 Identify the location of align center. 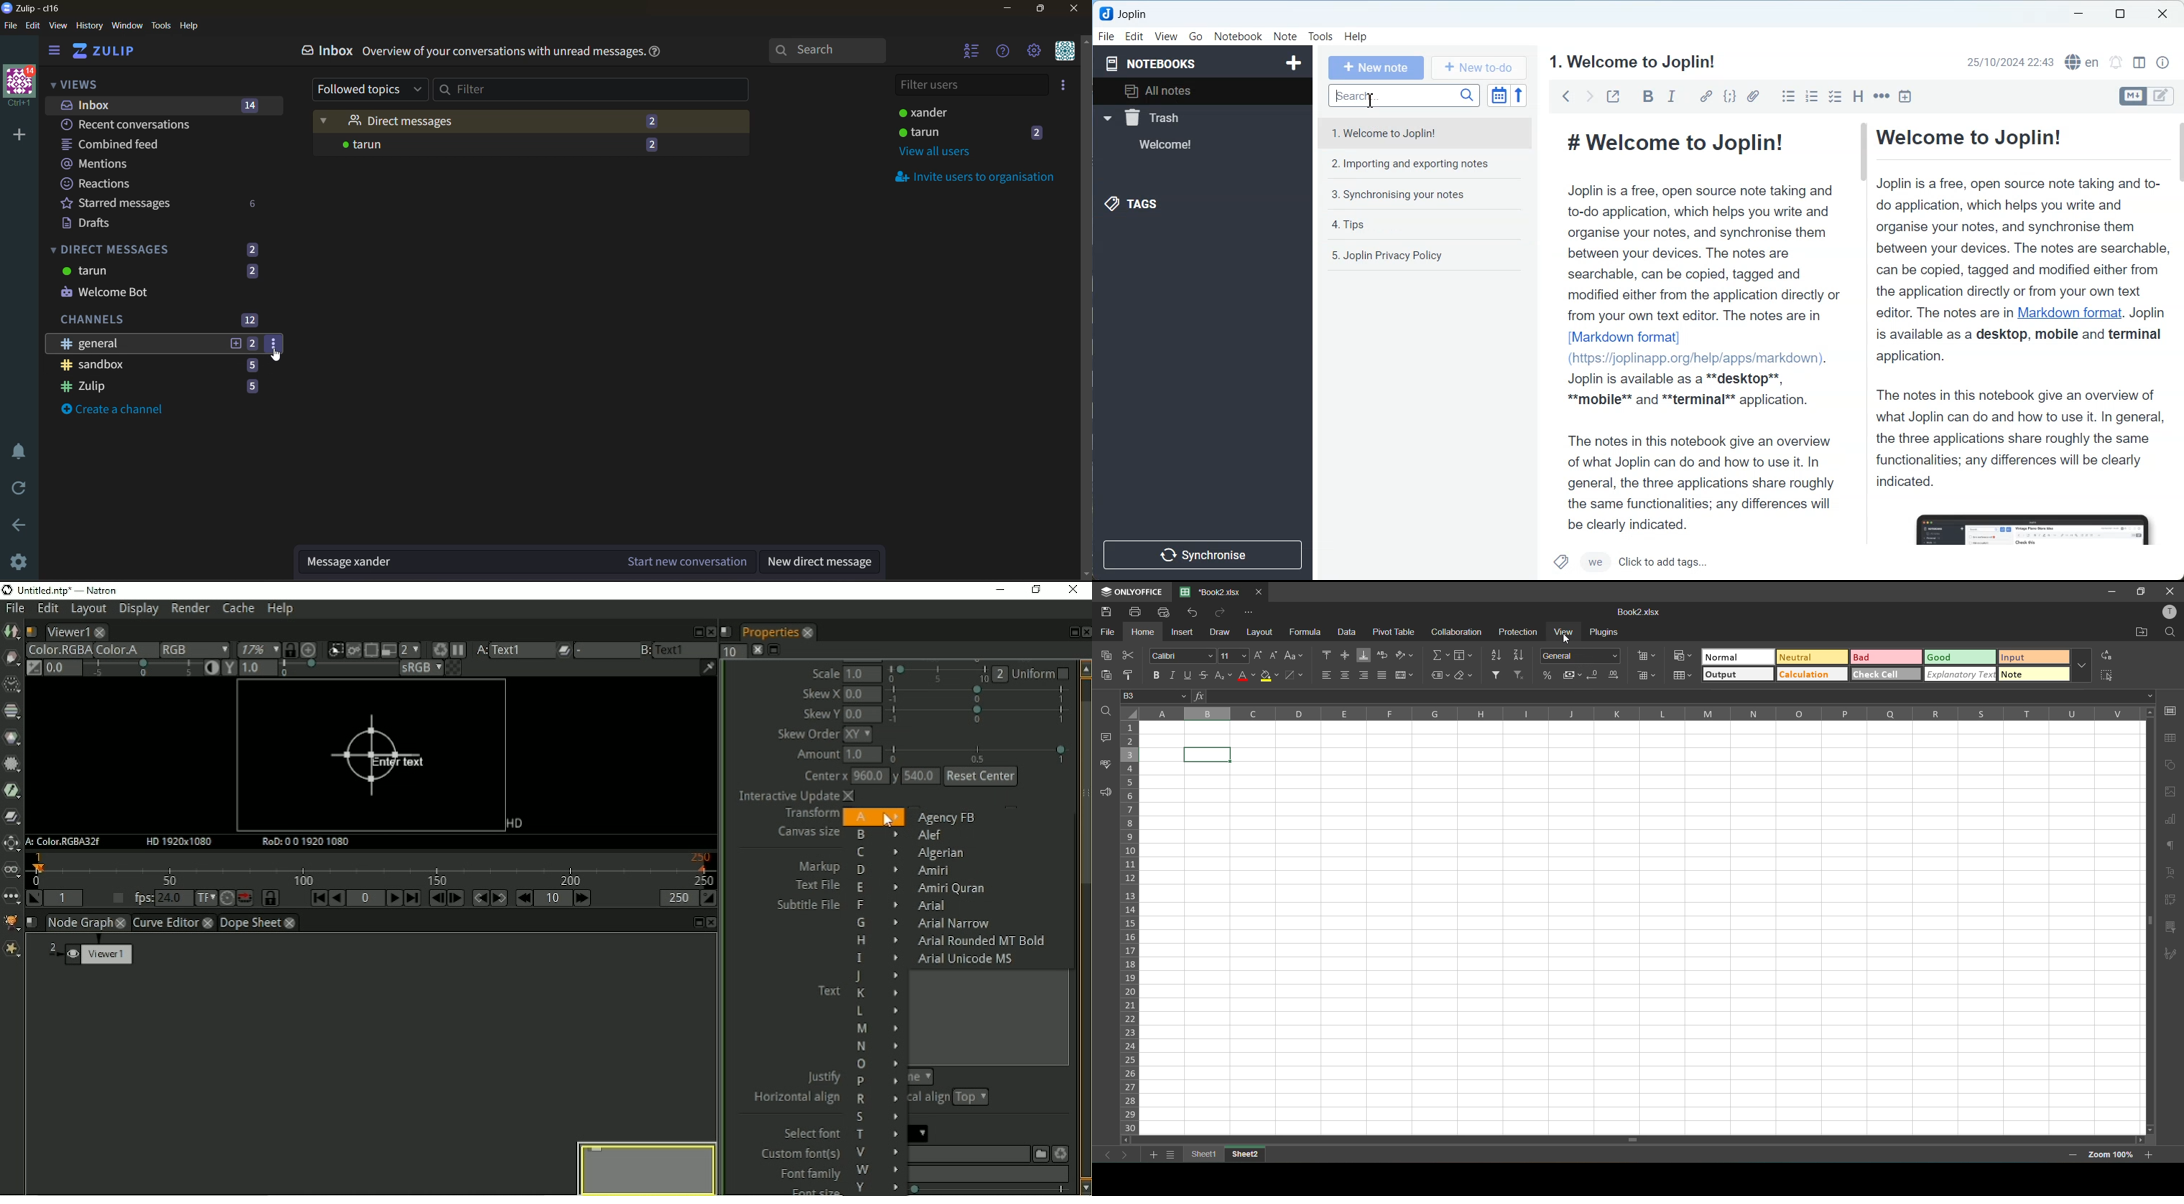
(1345, 675).